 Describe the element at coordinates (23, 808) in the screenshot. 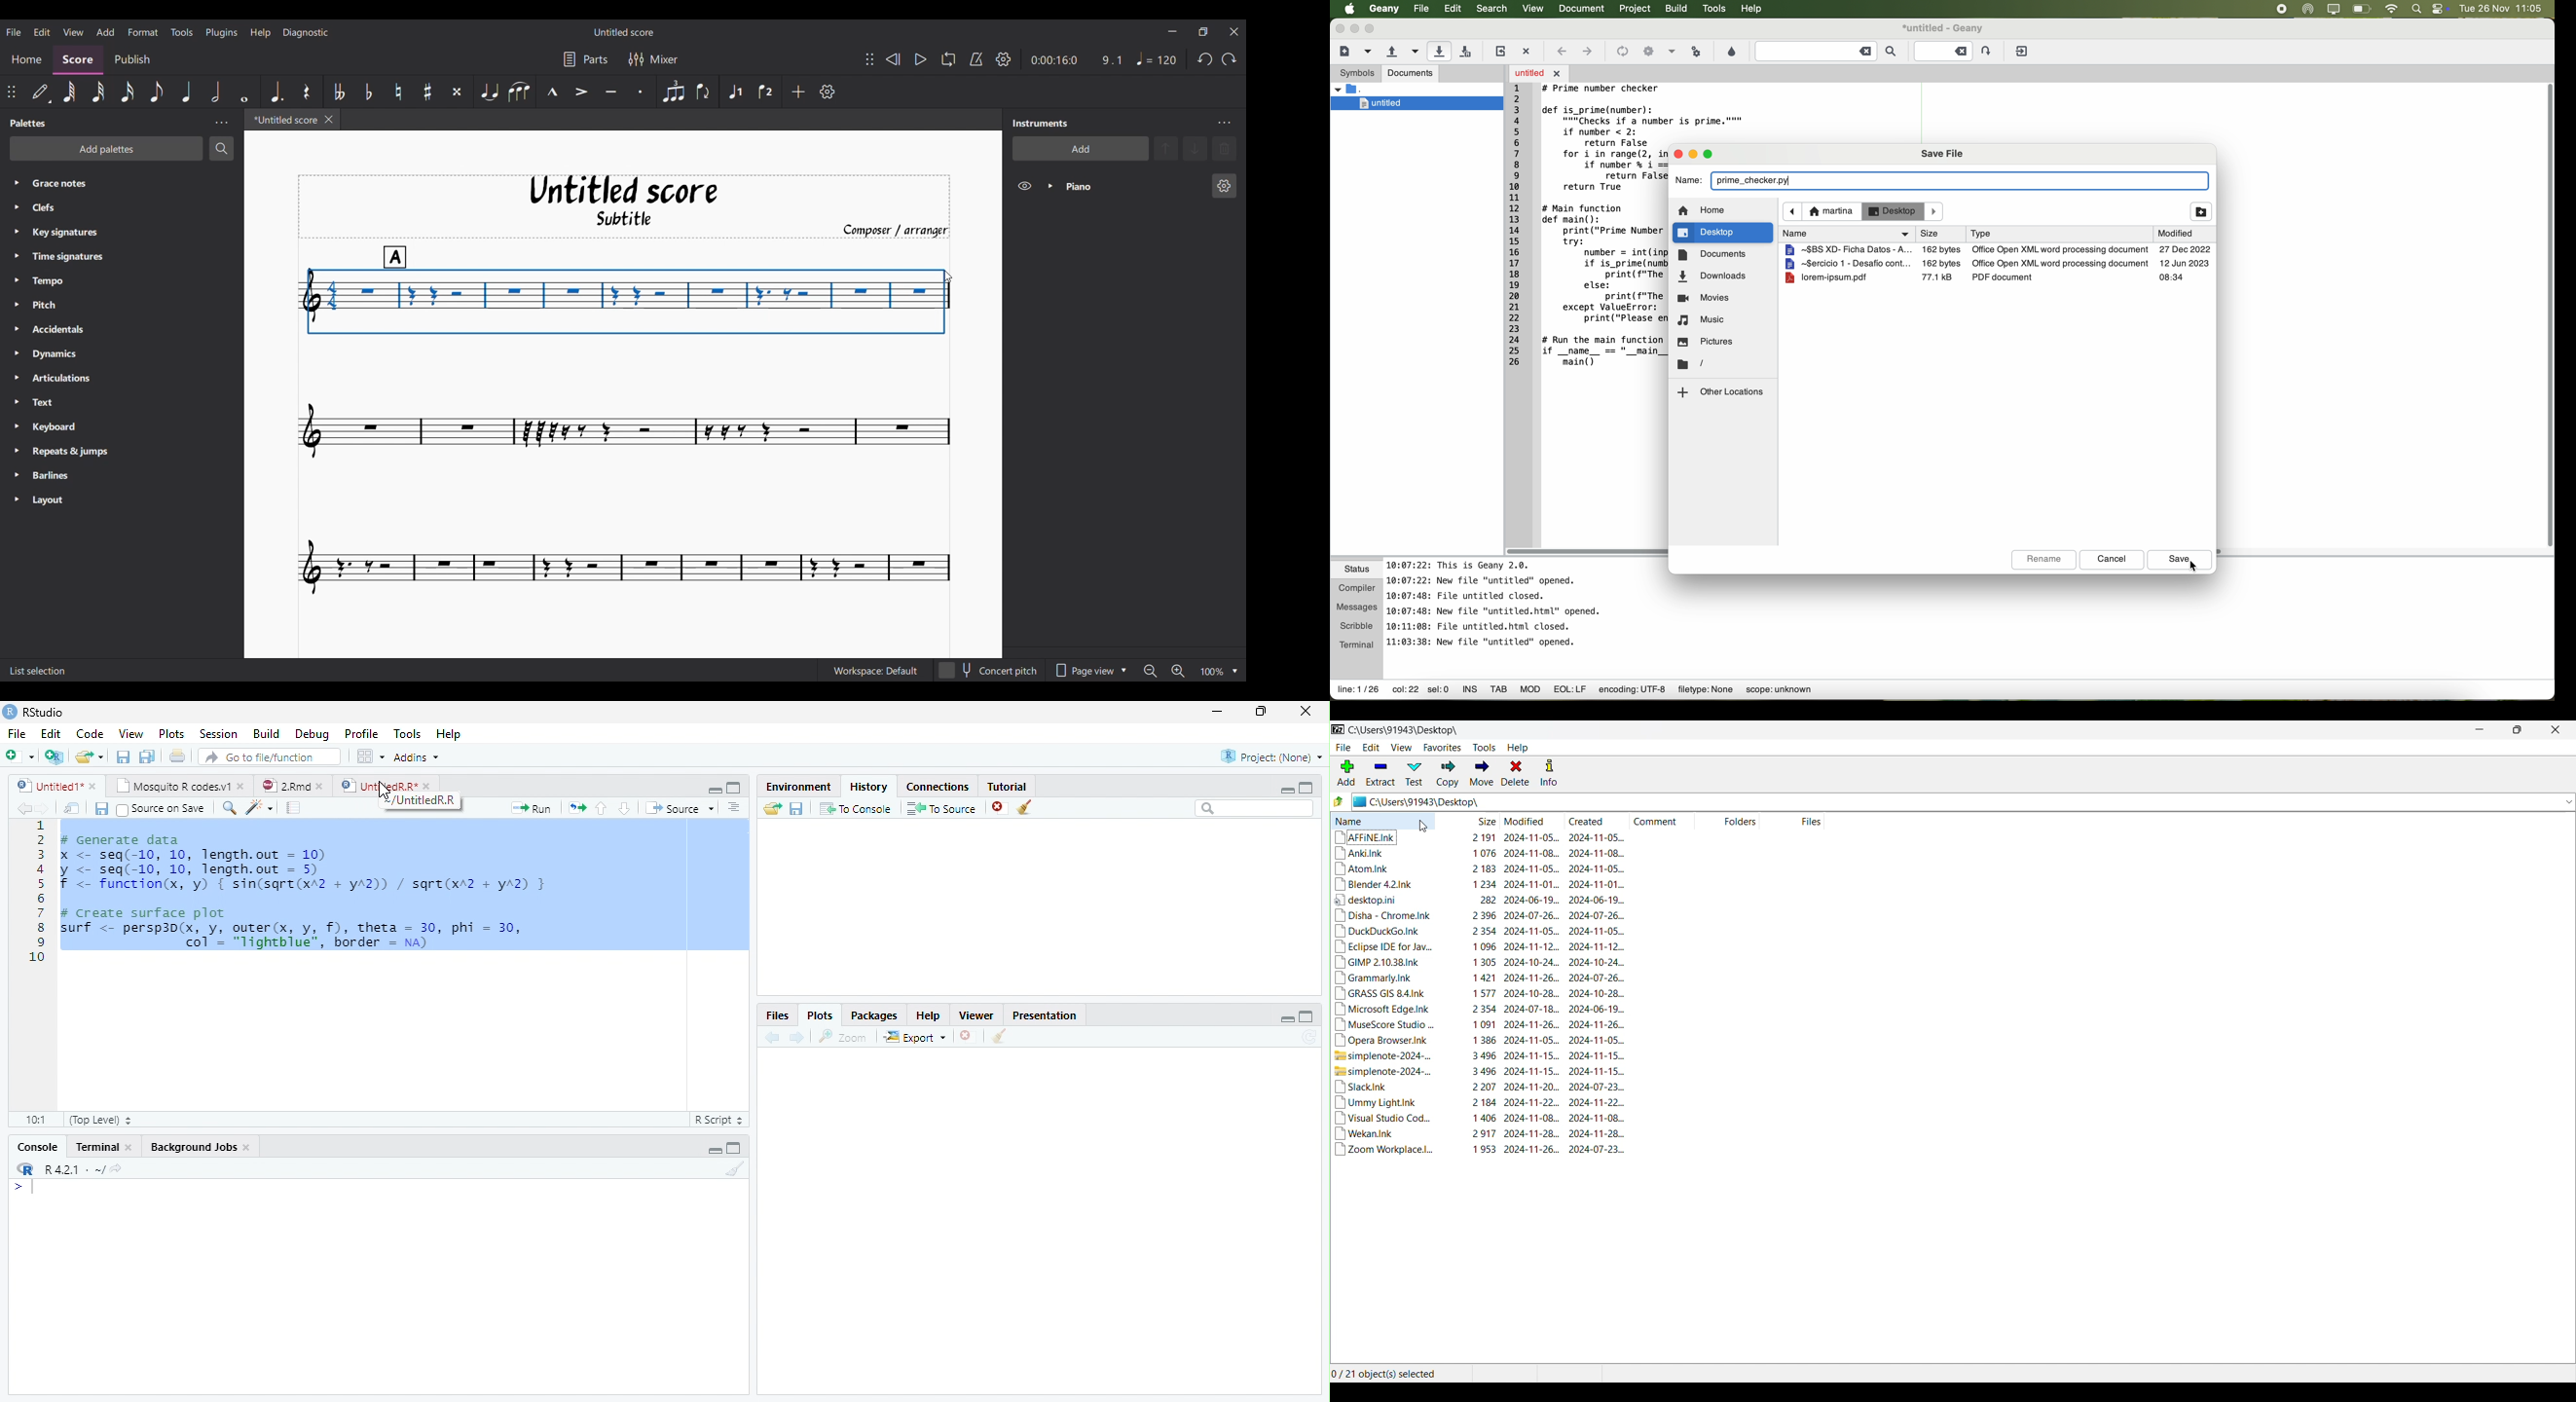

I see `Go back to previous source location` at that location.